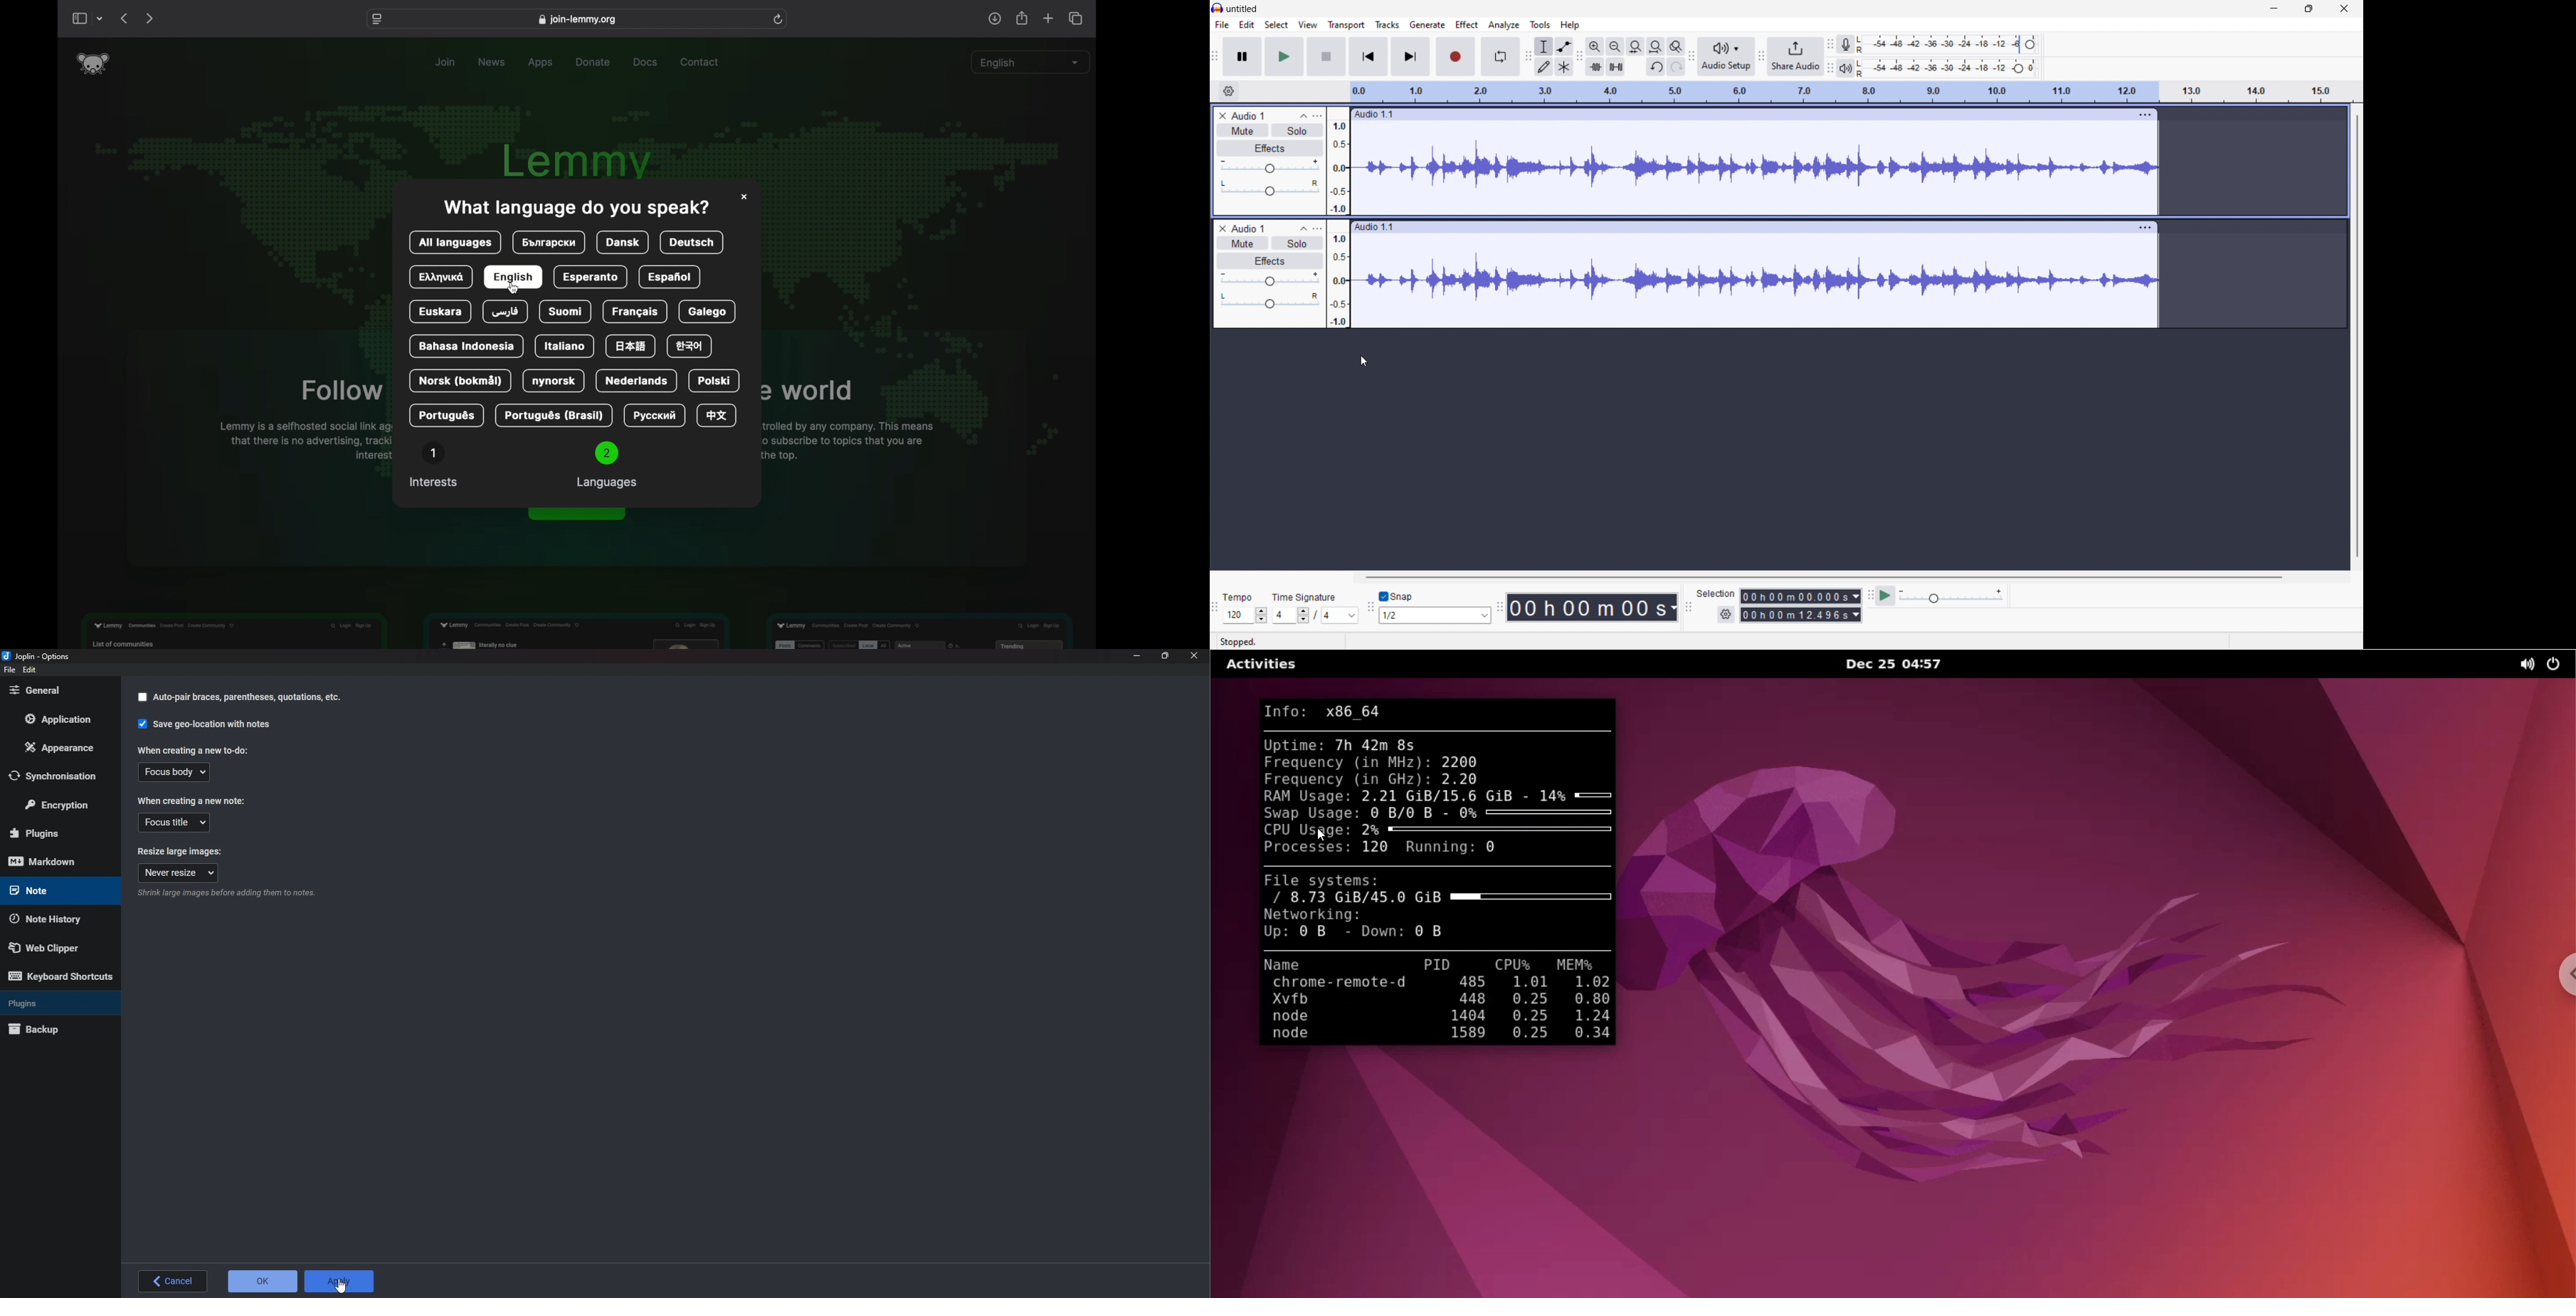  Describe the element at coordinates (1298, 242) in the screenshot. I see `Solo` at that location.